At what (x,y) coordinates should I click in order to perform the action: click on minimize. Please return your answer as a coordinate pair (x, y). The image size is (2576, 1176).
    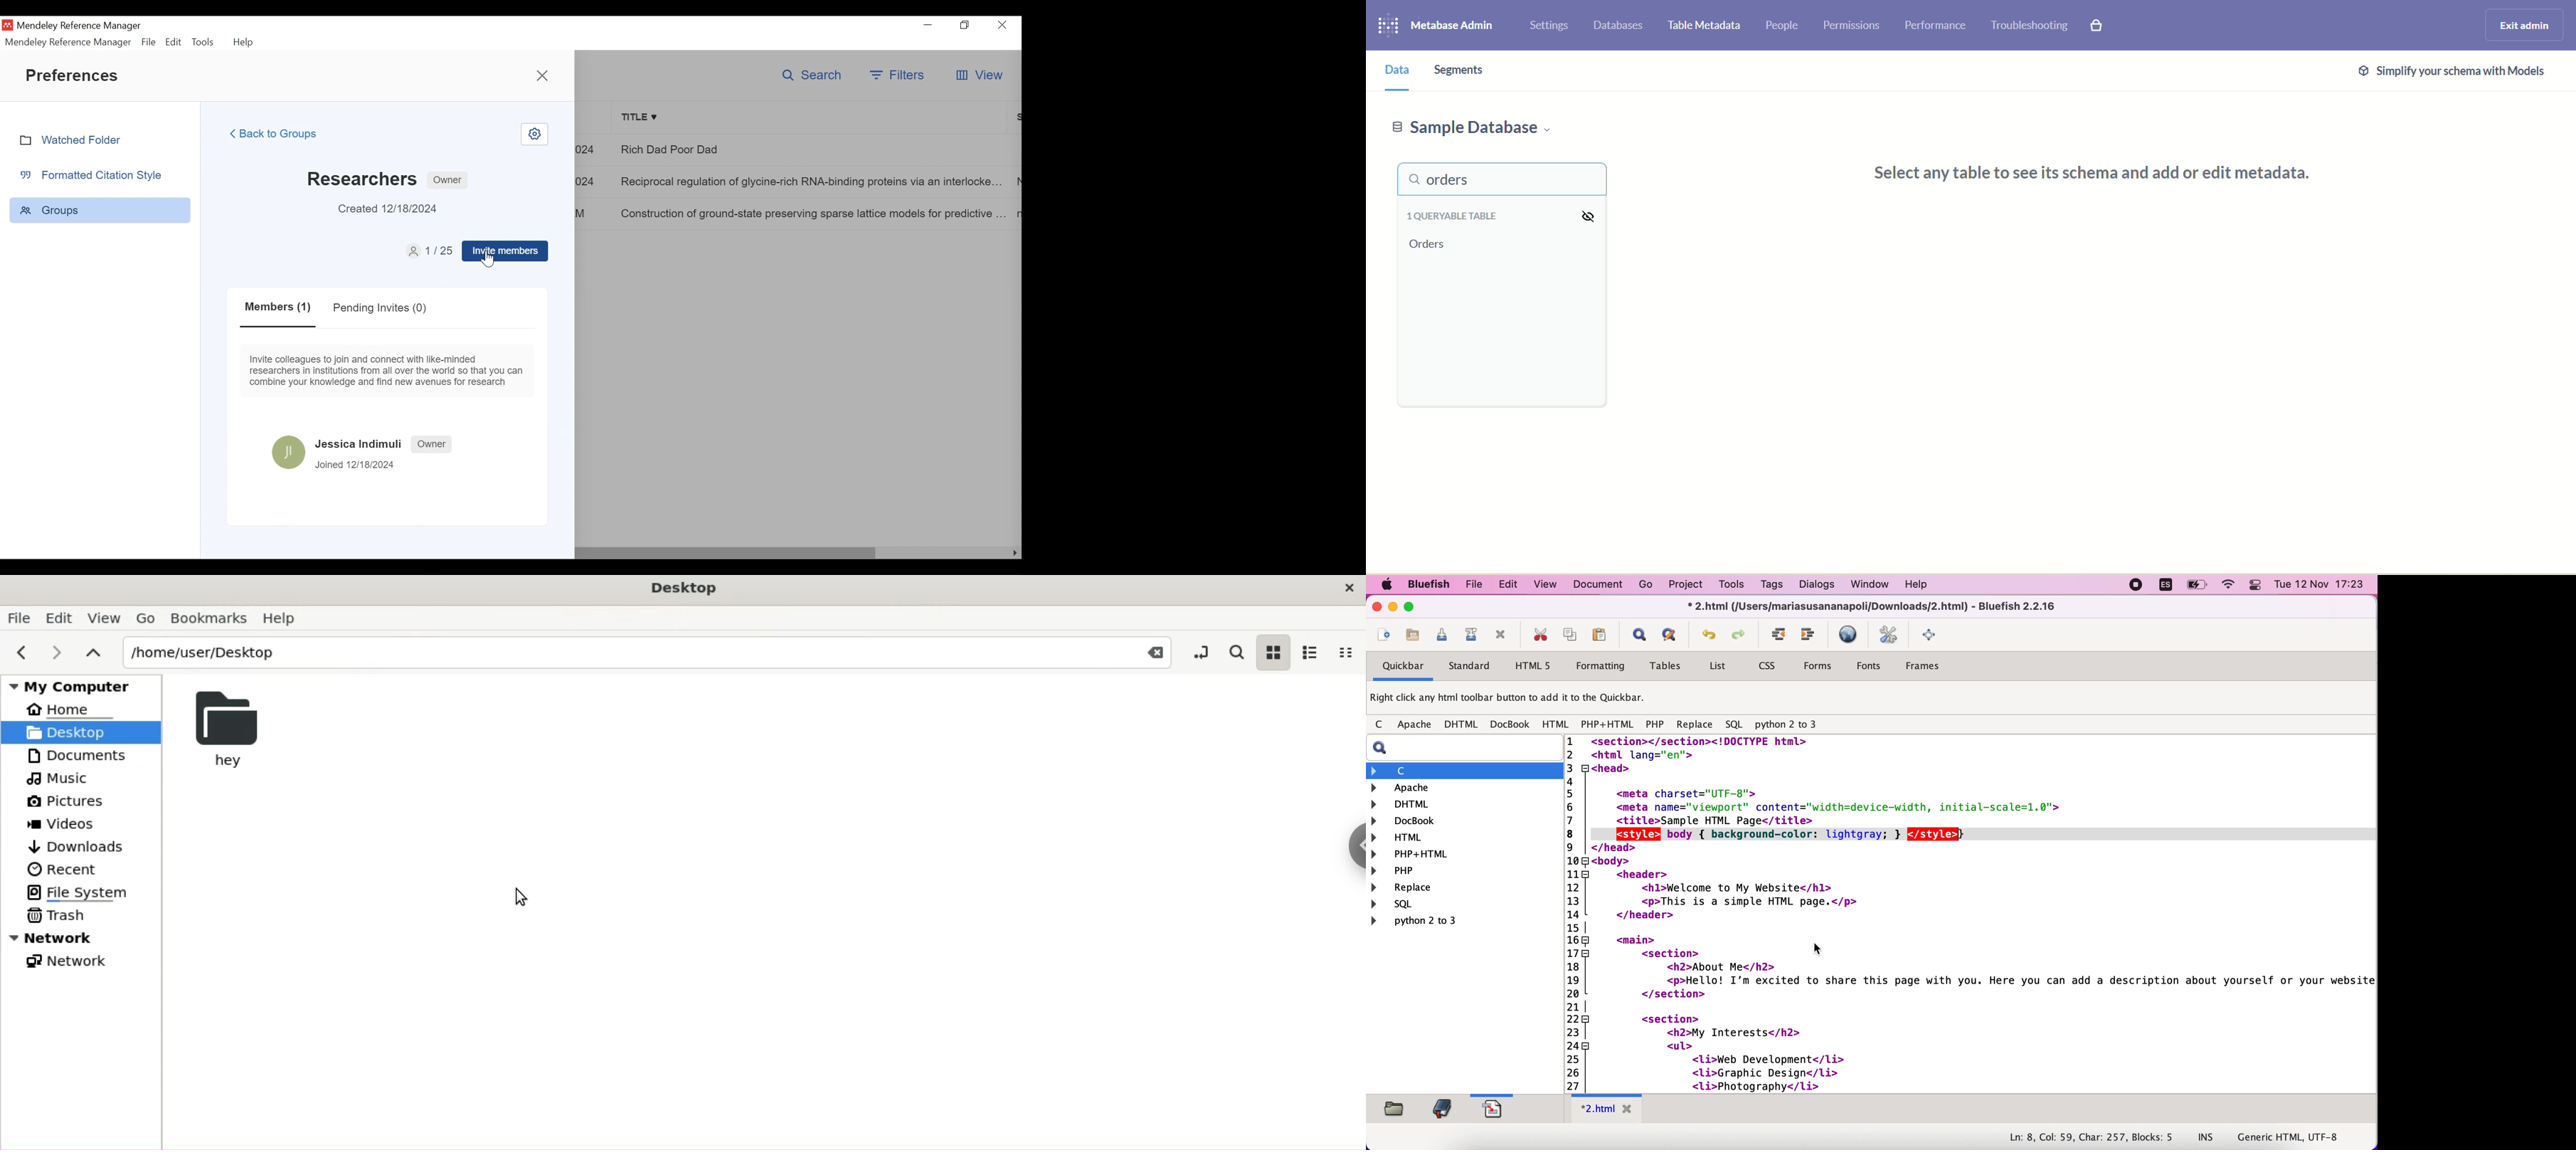
    Looking at the image, I should click on (928, 23).